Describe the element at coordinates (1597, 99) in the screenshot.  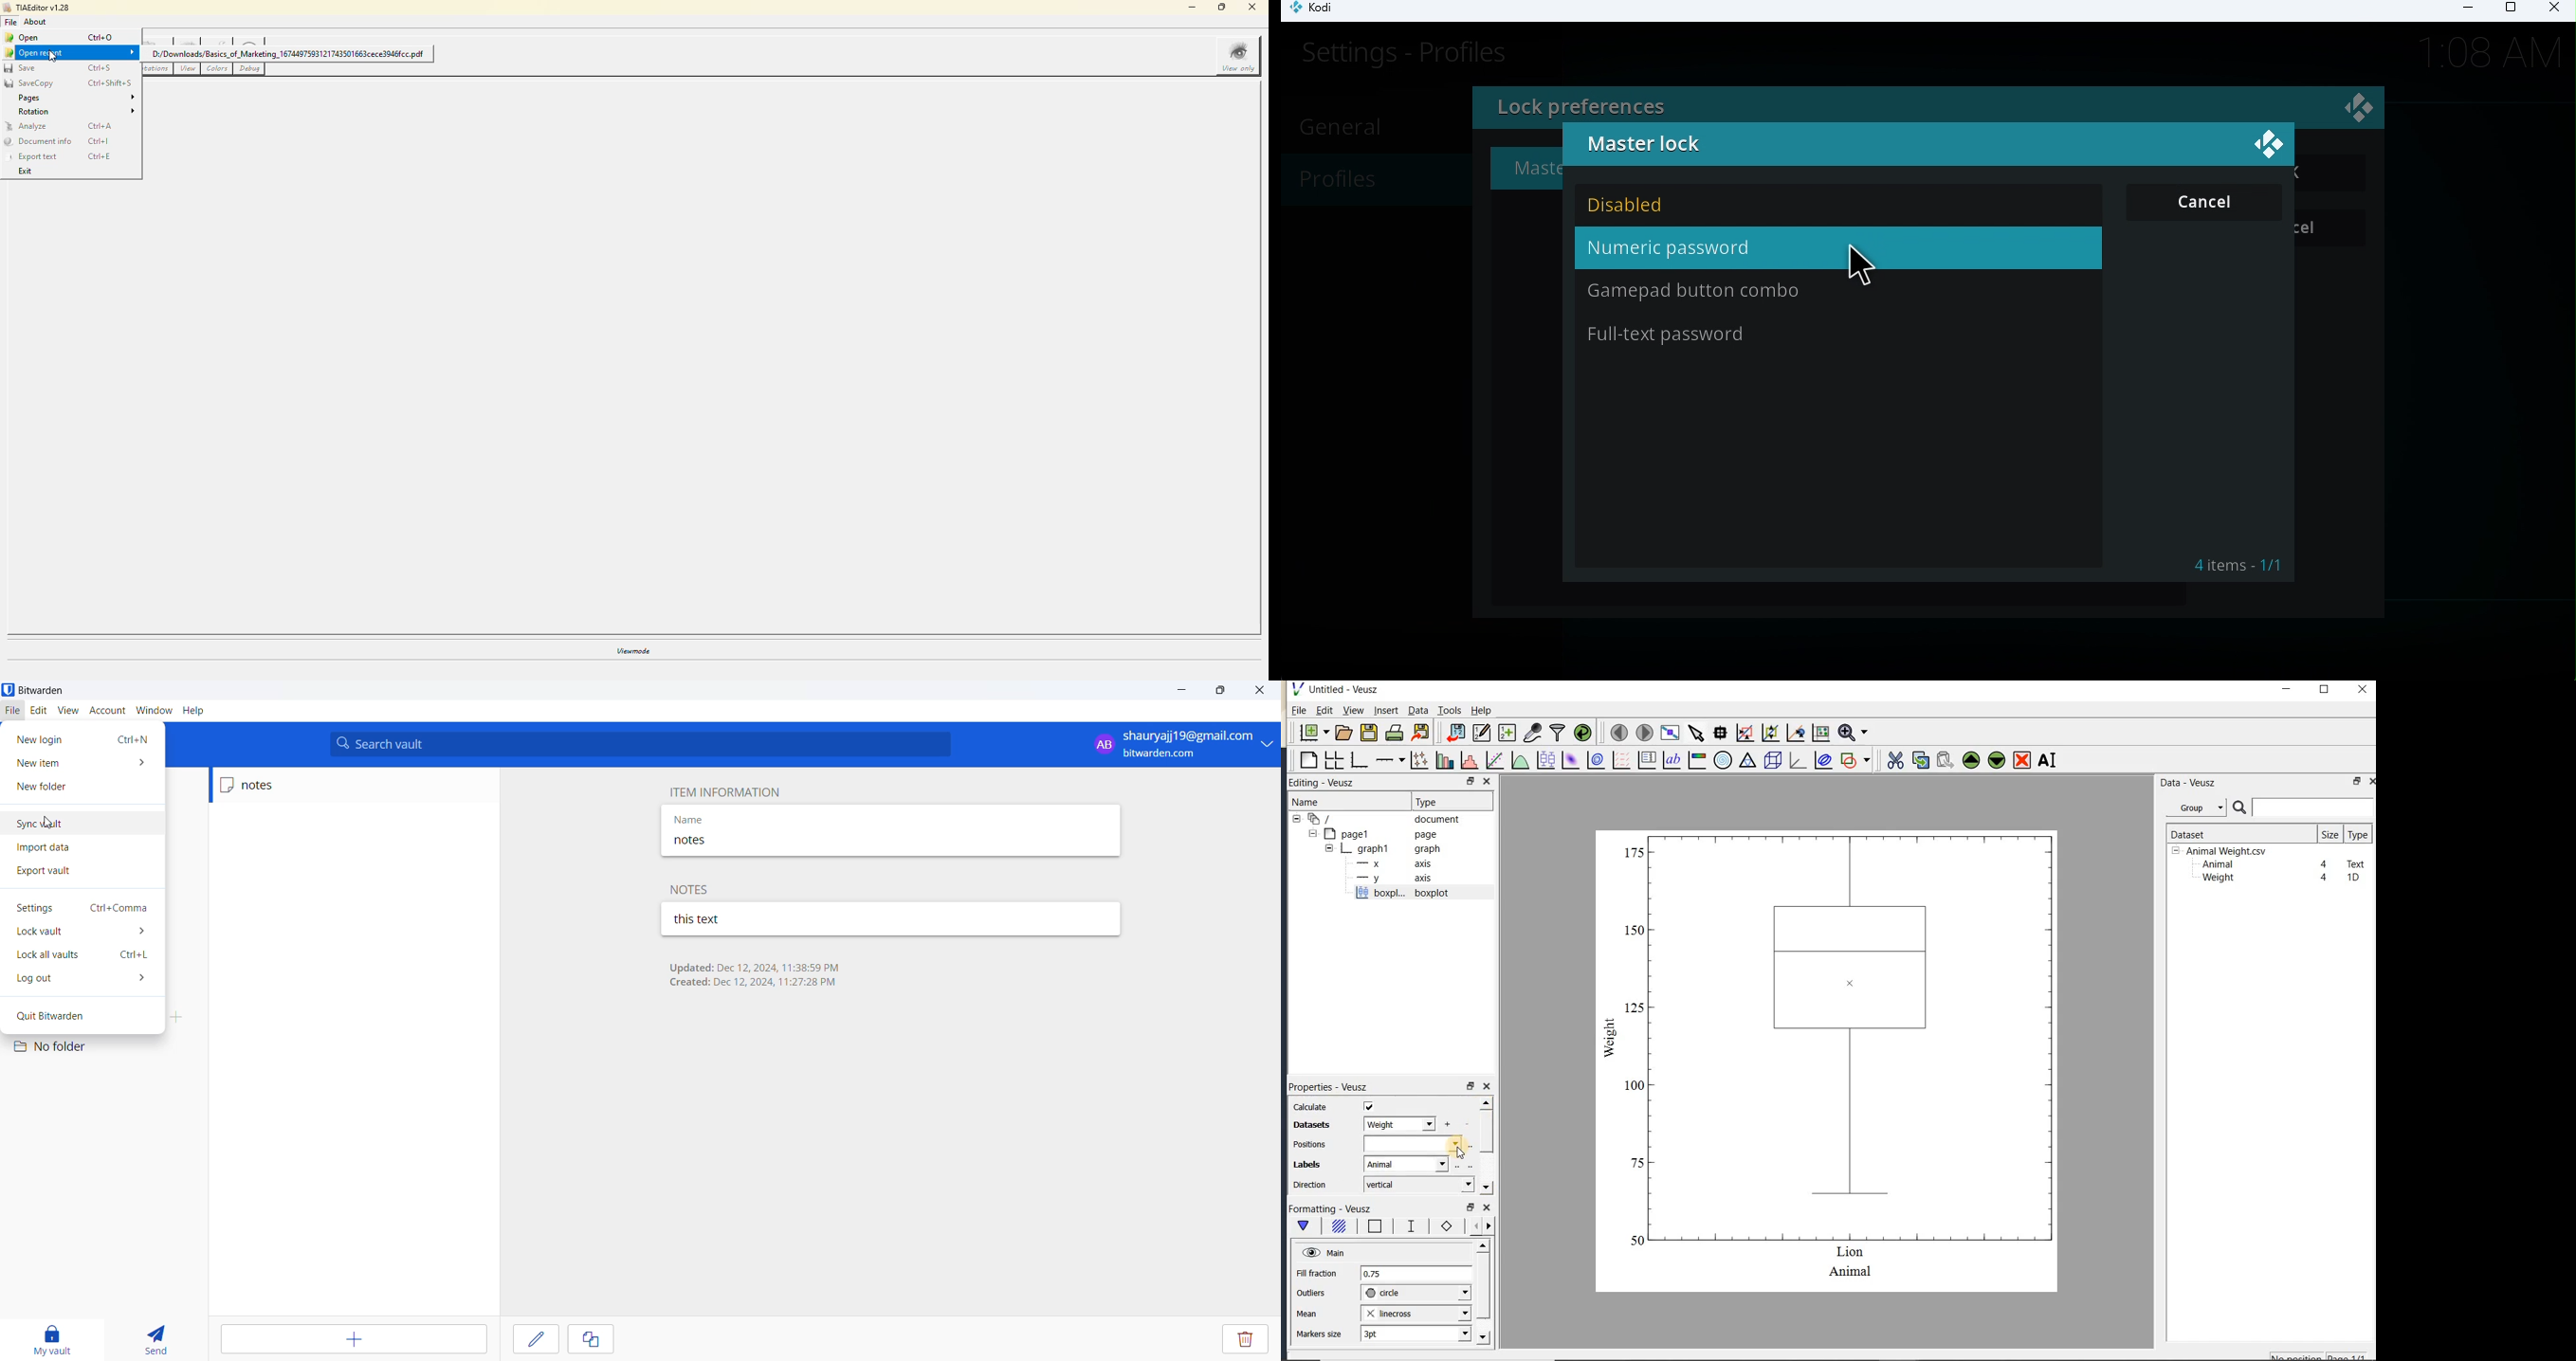
I see `Lock preferences` at that location.